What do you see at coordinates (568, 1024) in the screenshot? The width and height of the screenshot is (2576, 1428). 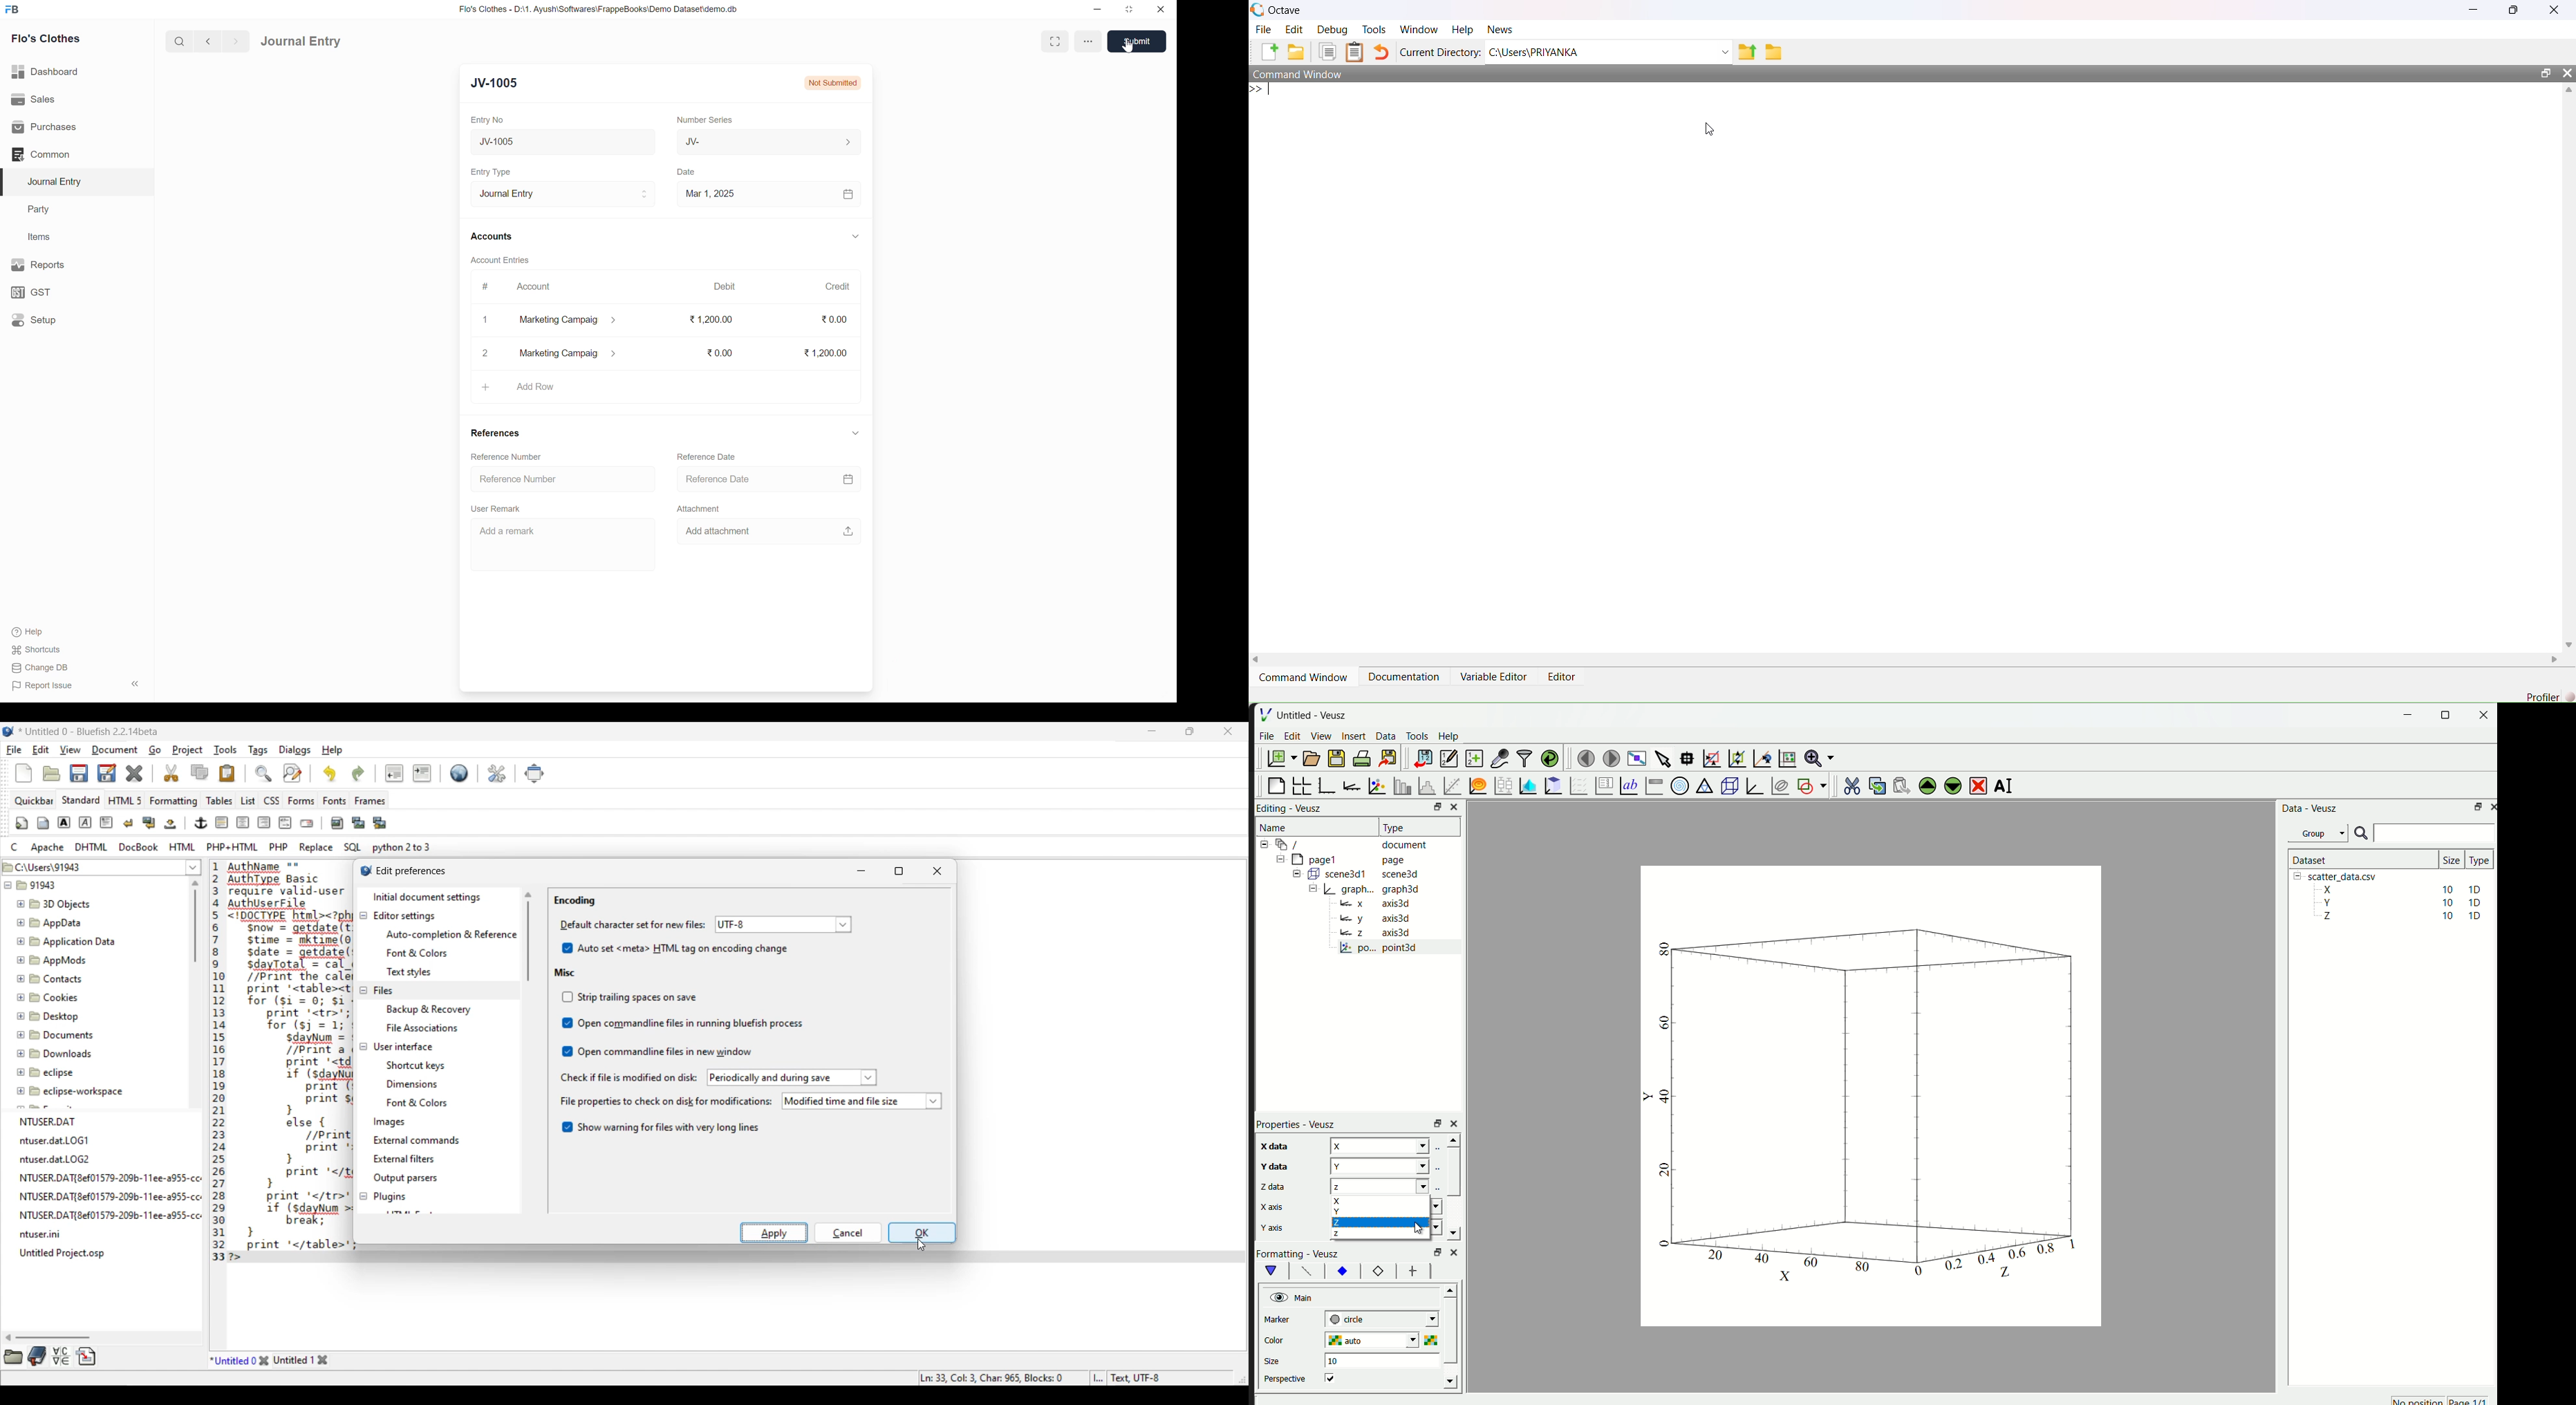 I see `Indicates toggle on/off` at bounding box center [568, 1024].